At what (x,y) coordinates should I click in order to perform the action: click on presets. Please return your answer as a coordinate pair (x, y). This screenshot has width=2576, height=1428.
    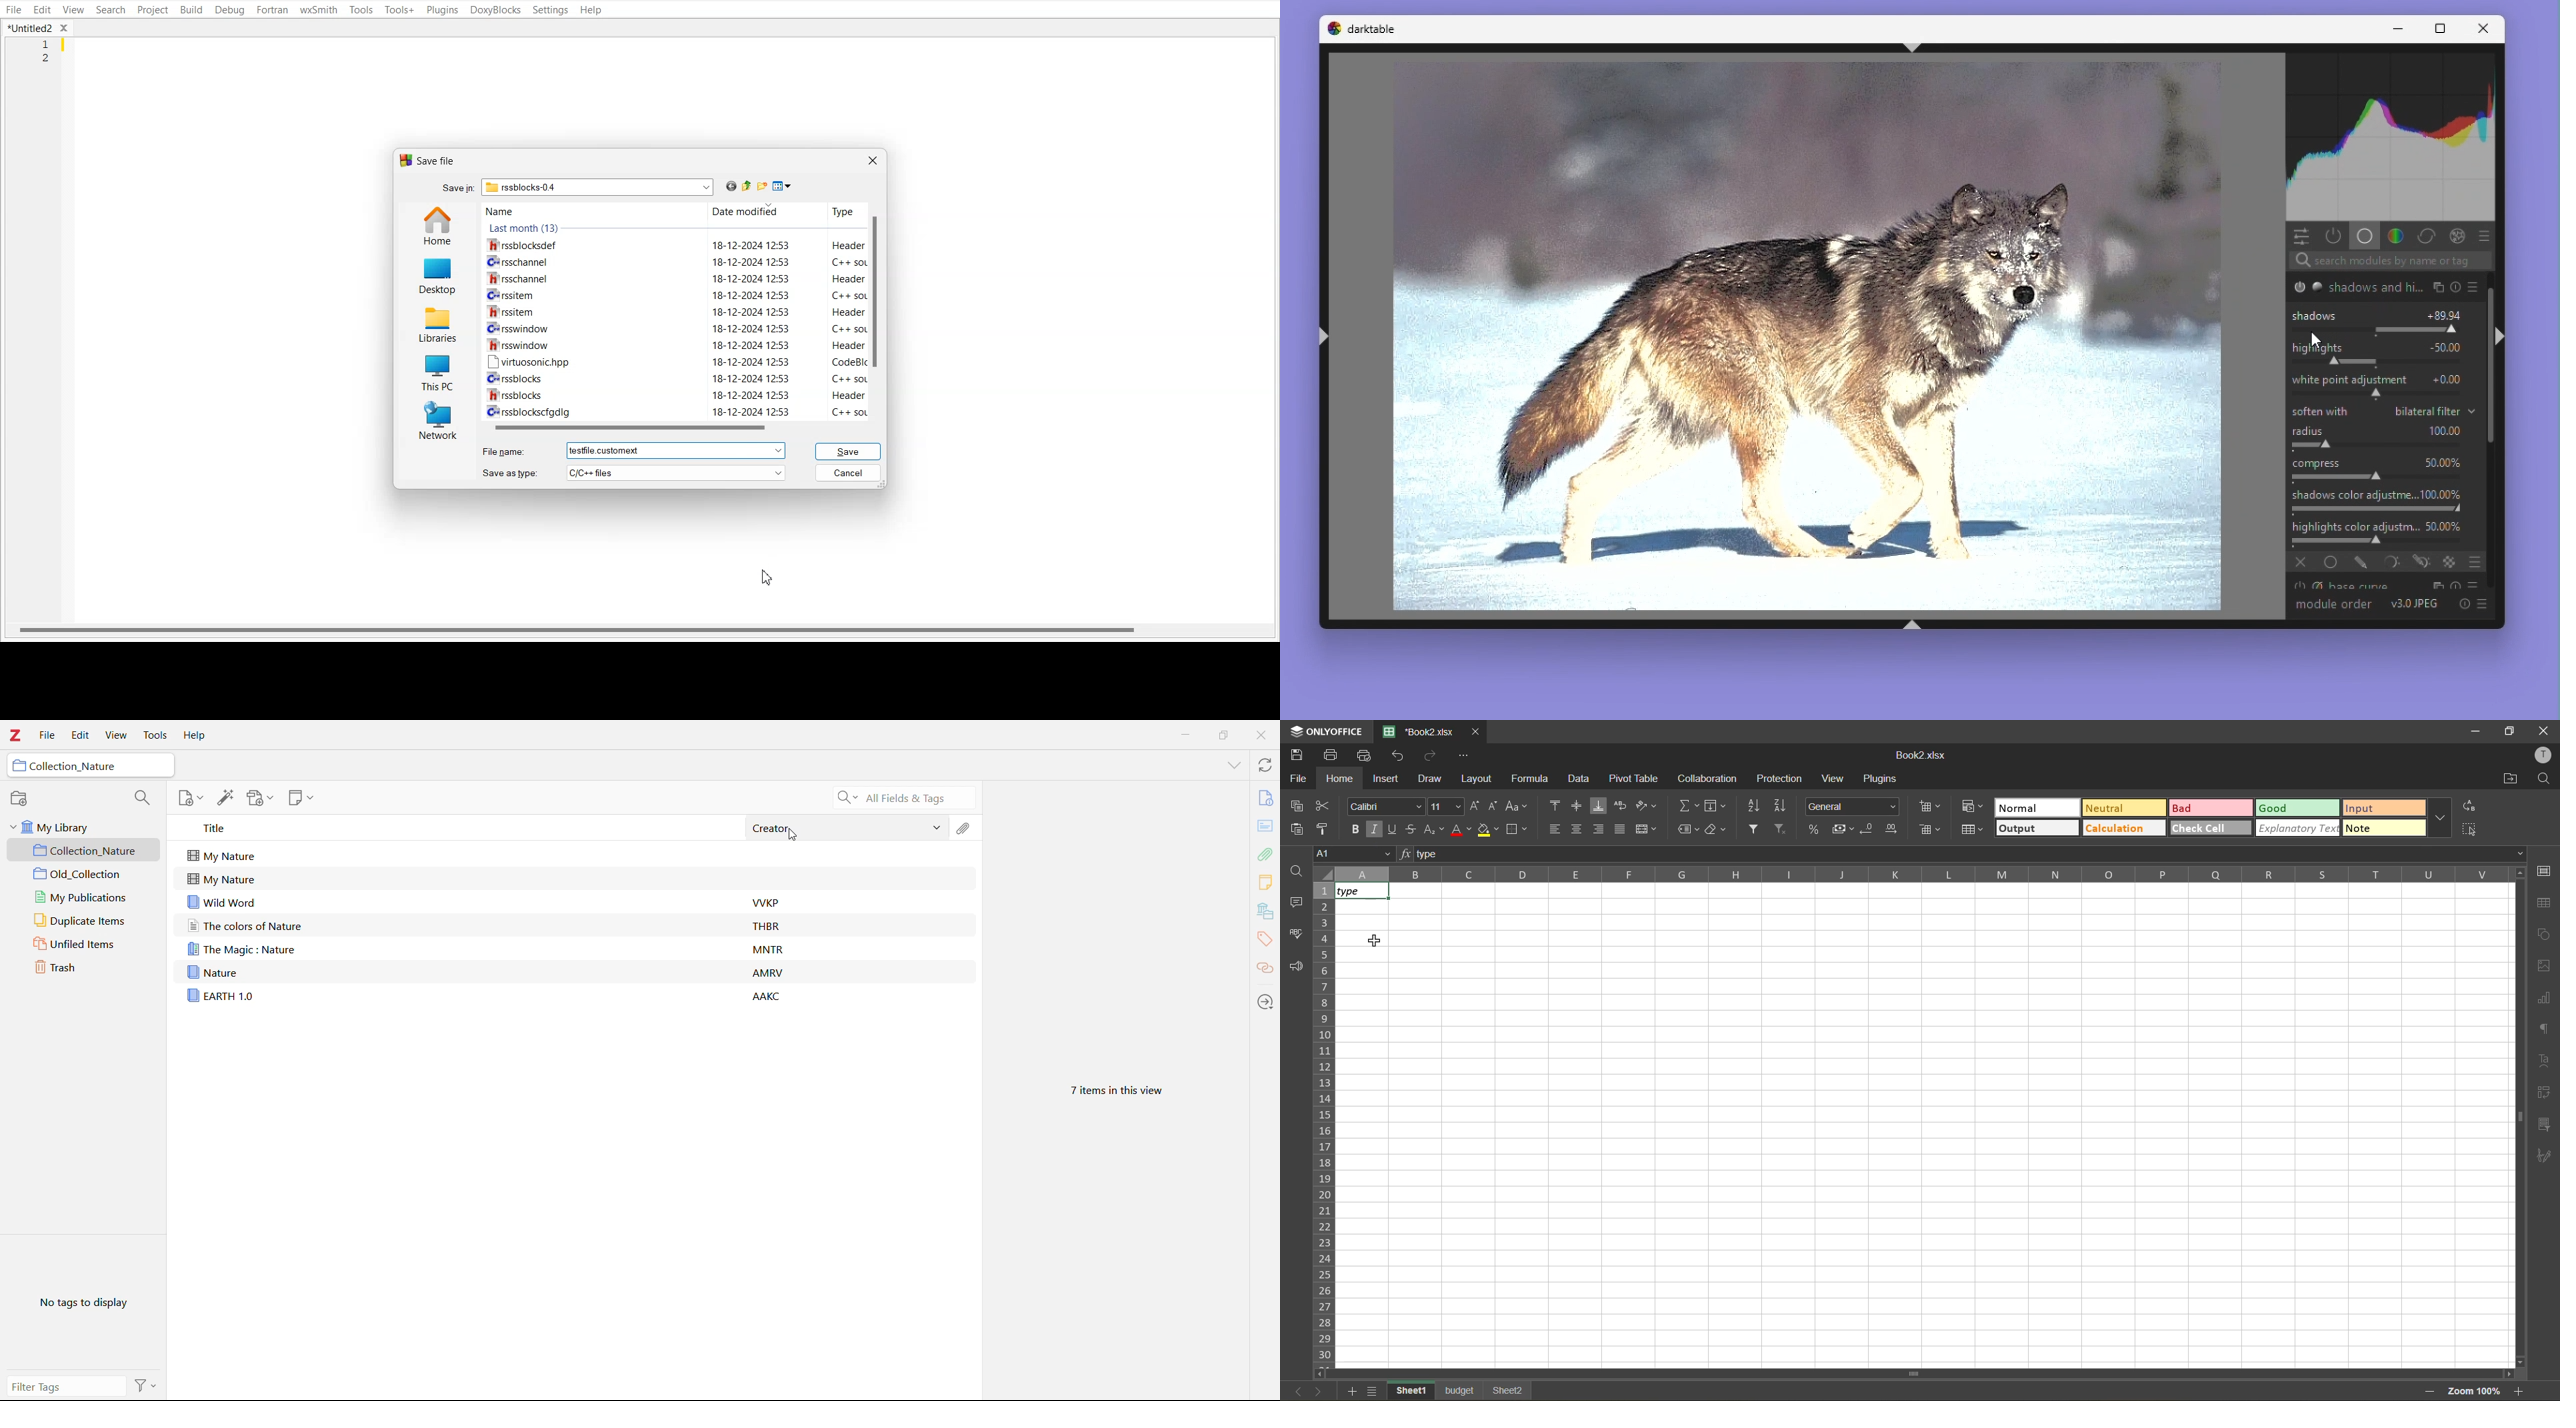
    Looking at the image, I should click on (2472, 289).